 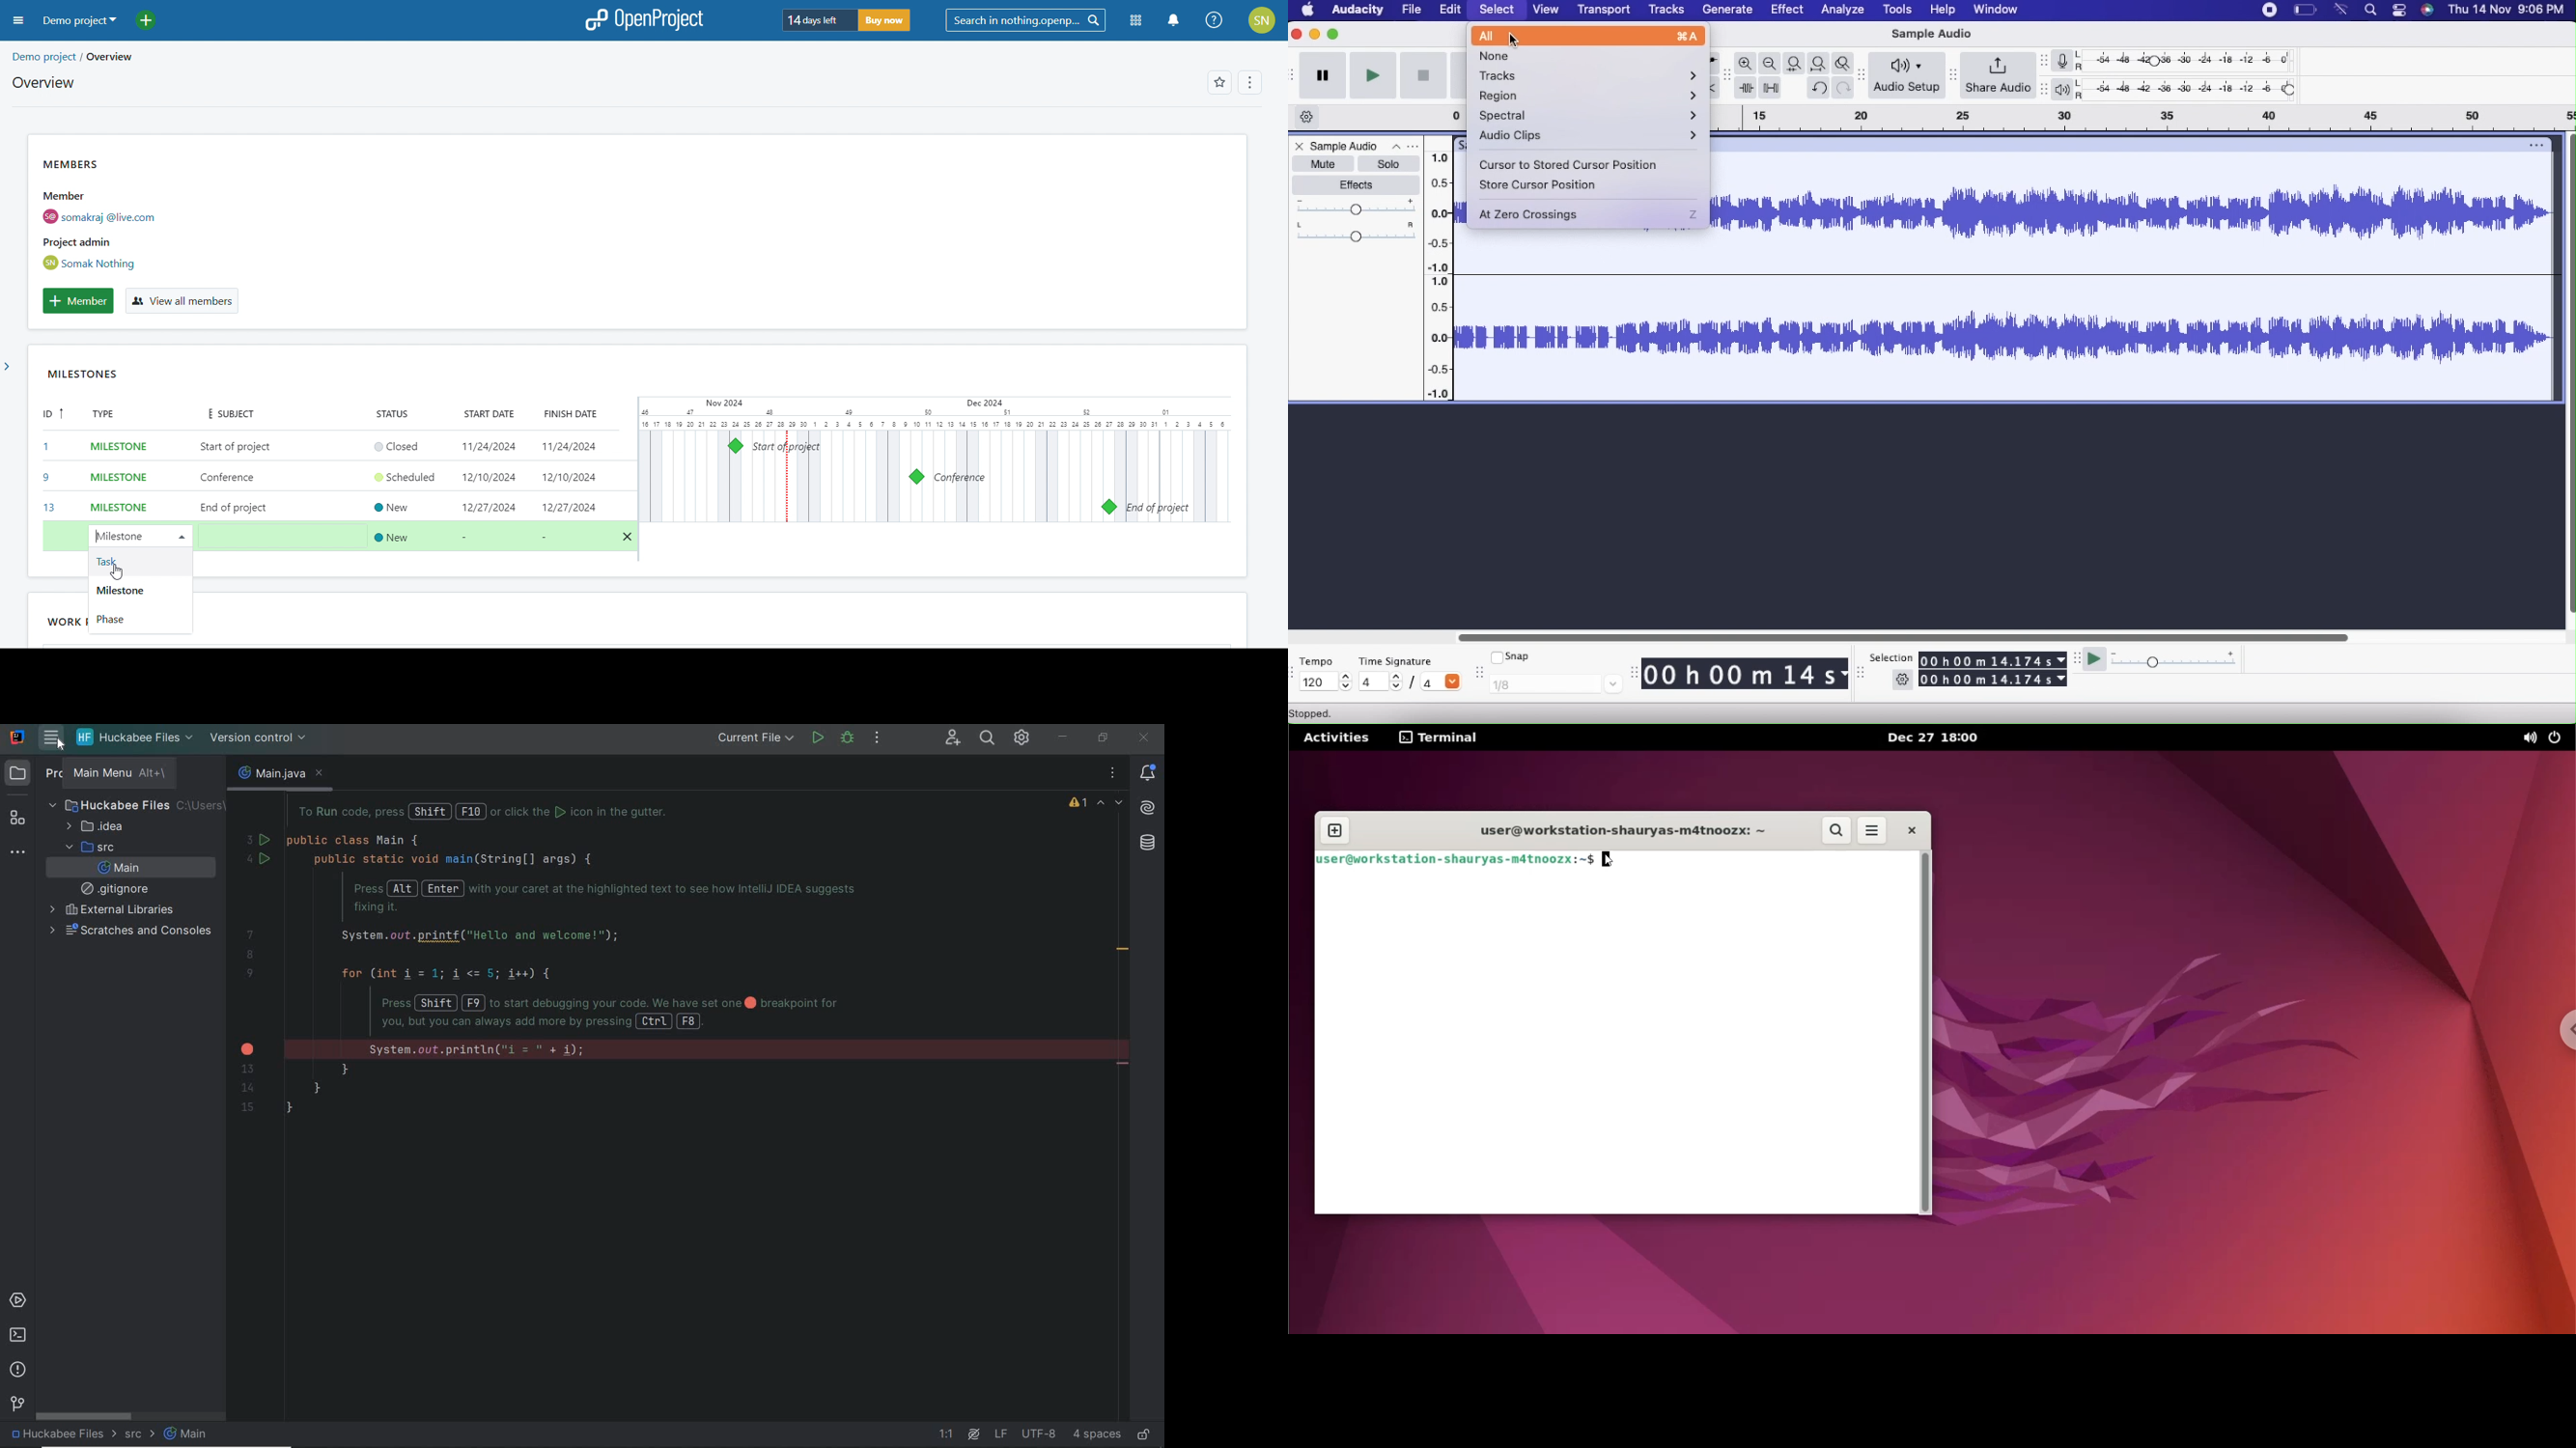 I want to click on Record meter, so click(x=2068, y=60).